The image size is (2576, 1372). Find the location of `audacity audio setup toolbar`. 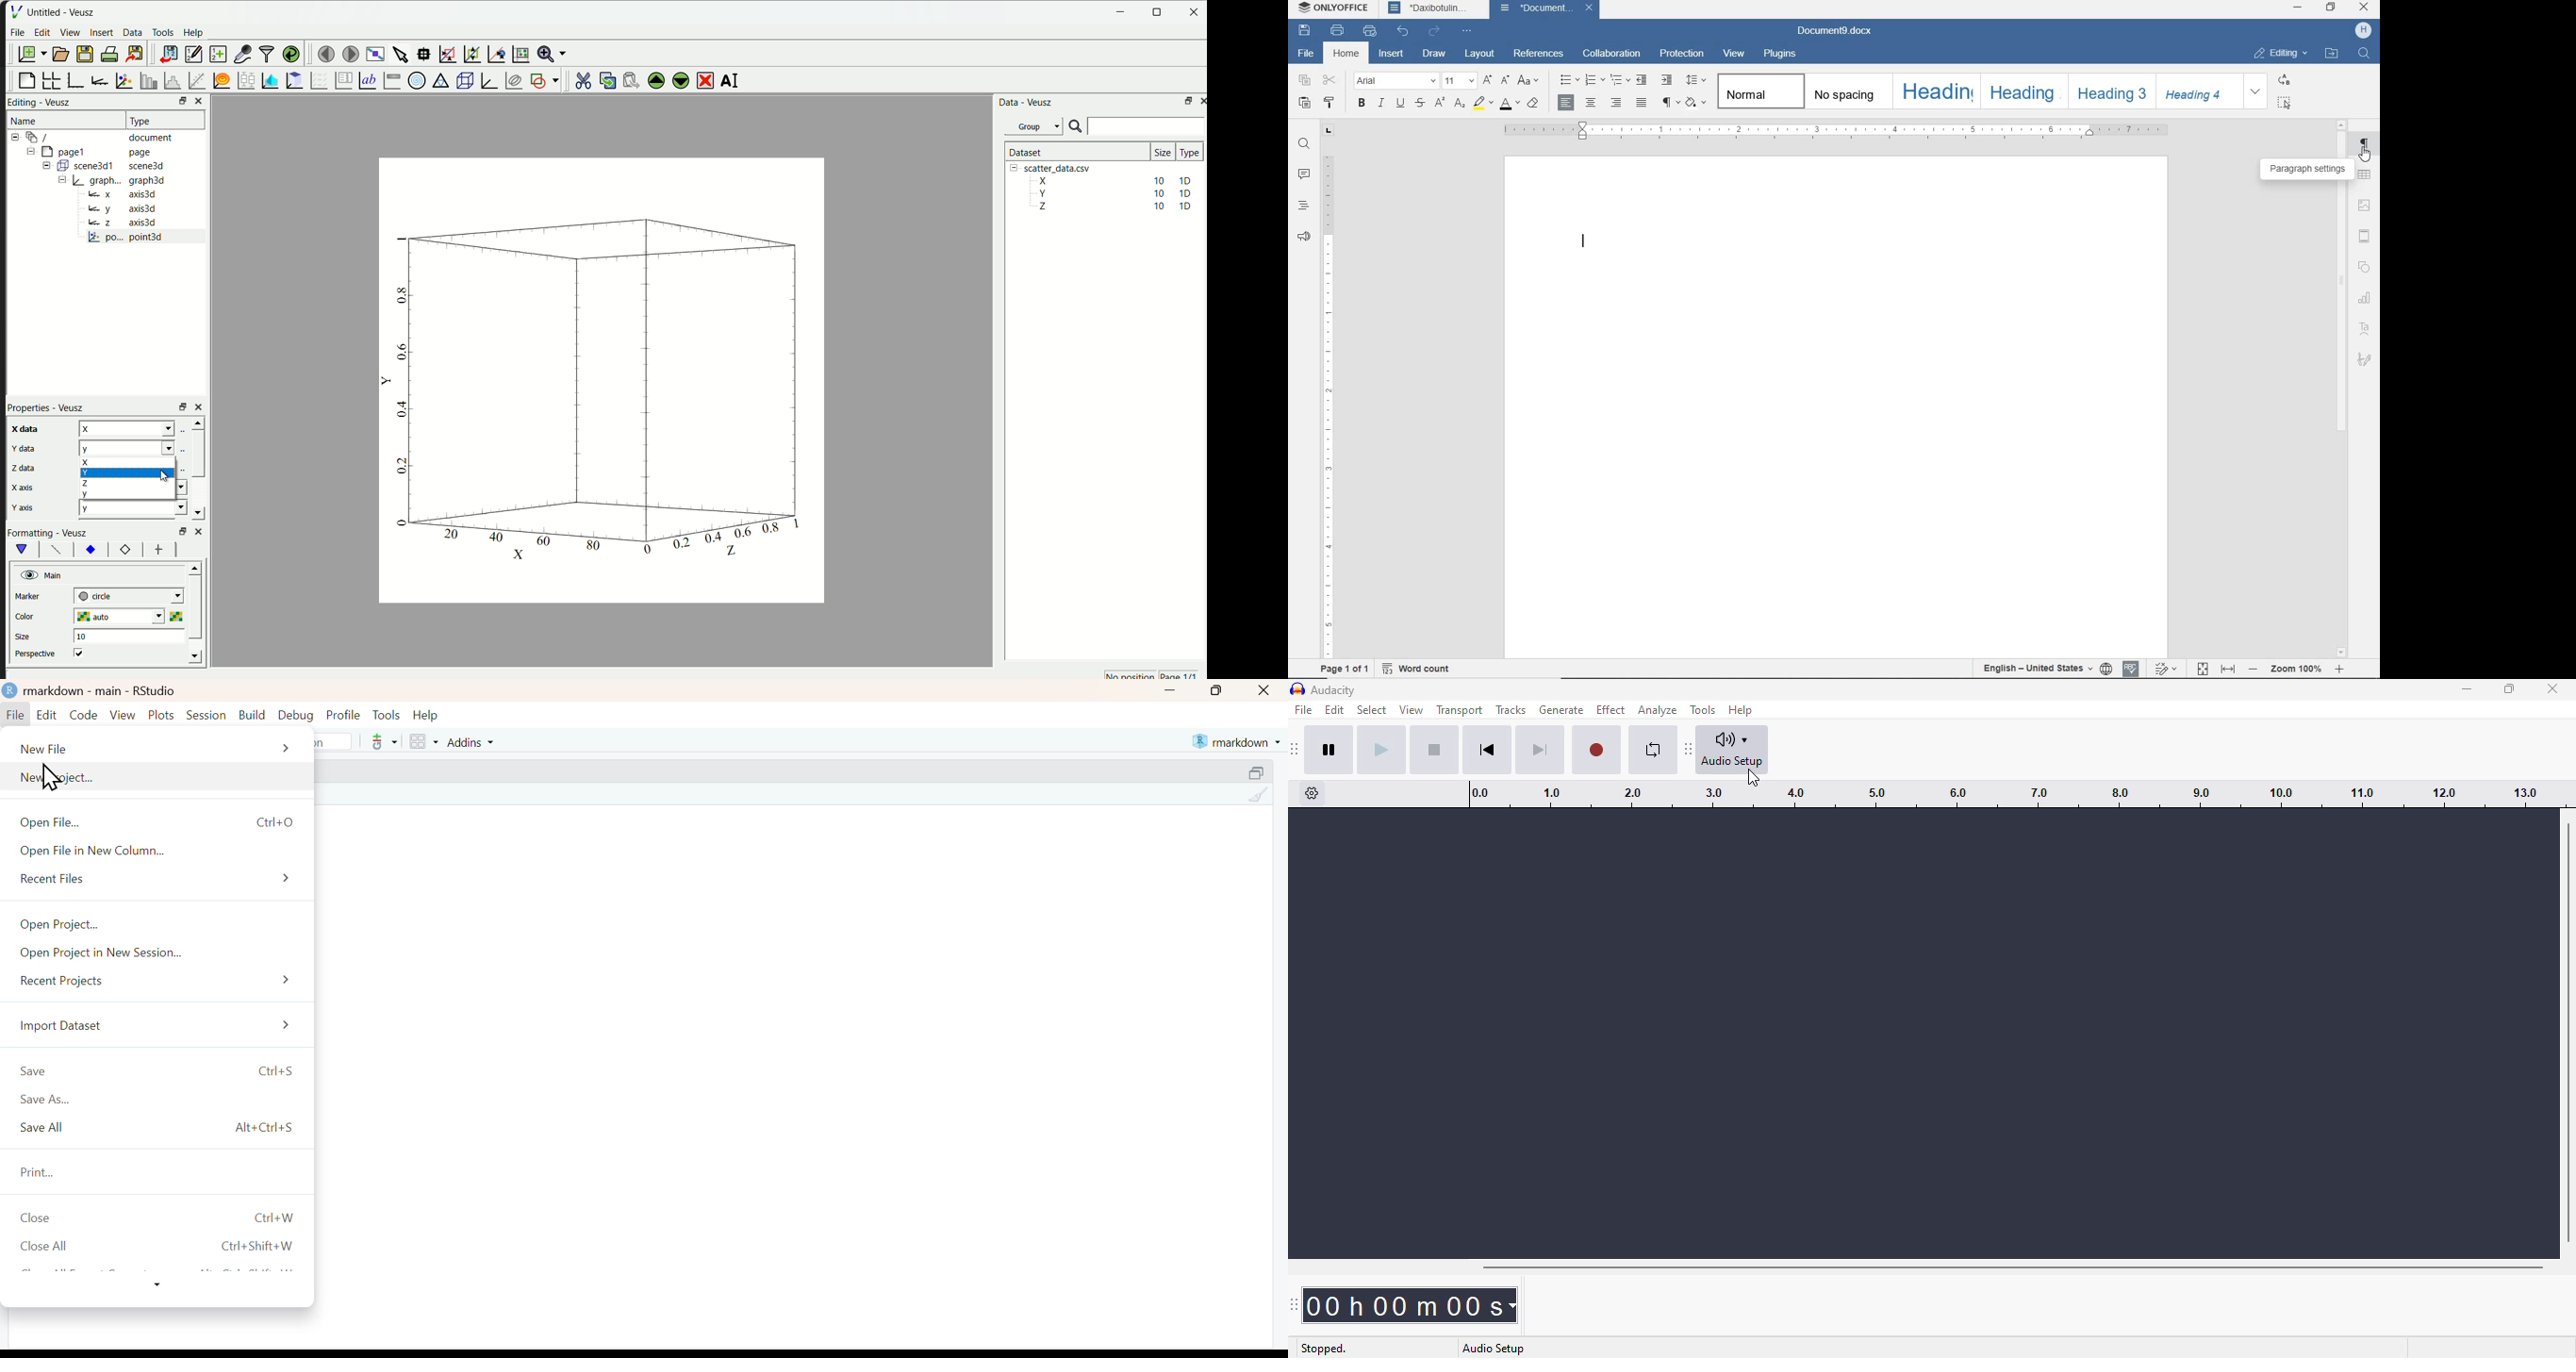

audacity audio setup toolbar is located at coordinates (1689, 748).